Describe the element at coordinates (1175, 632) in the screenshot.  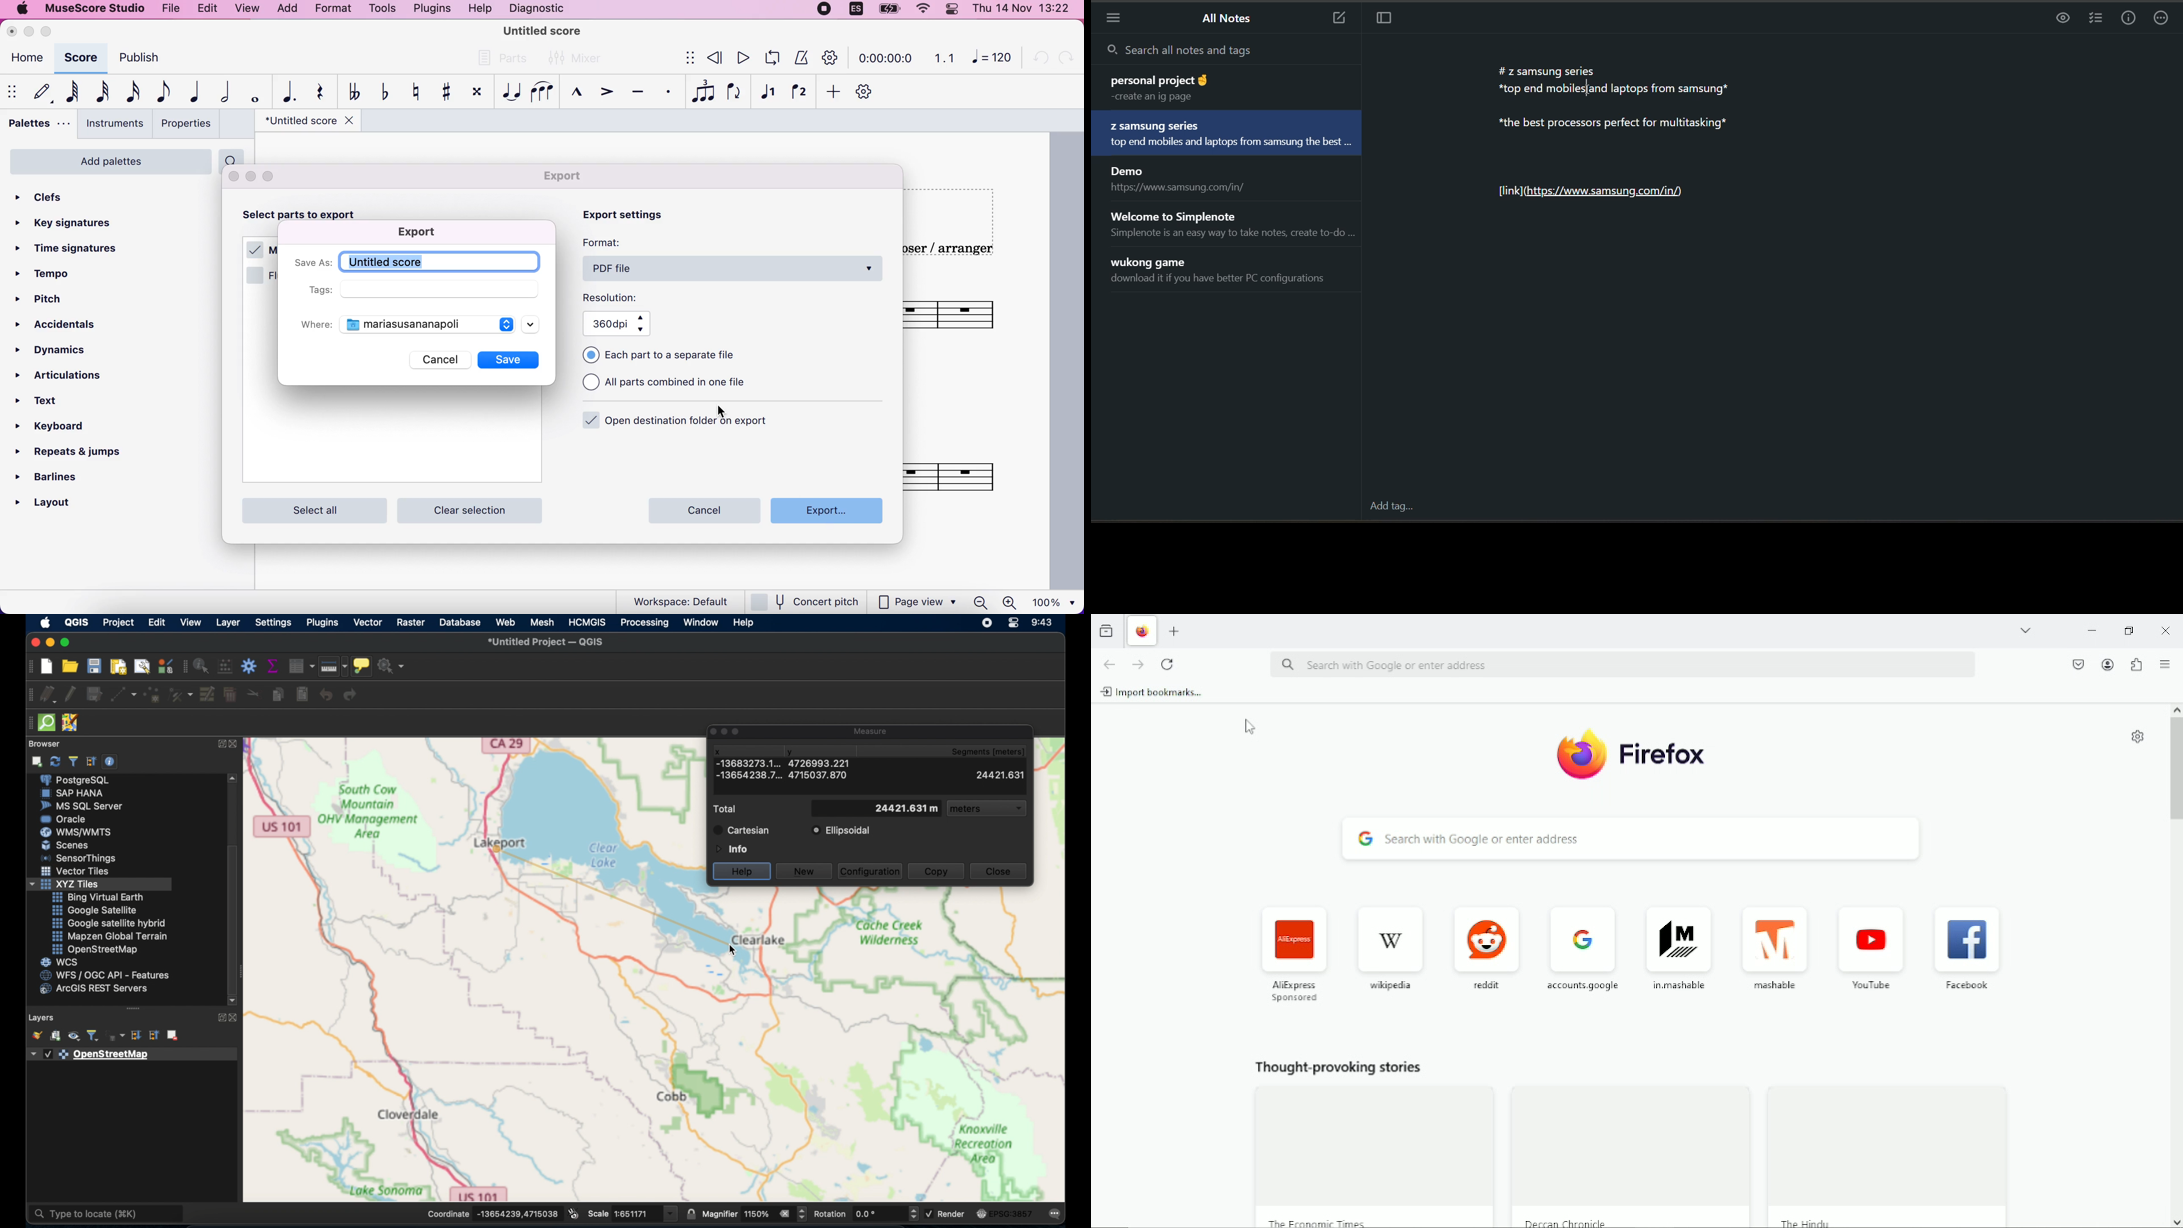
I see `New Tab` at that location.